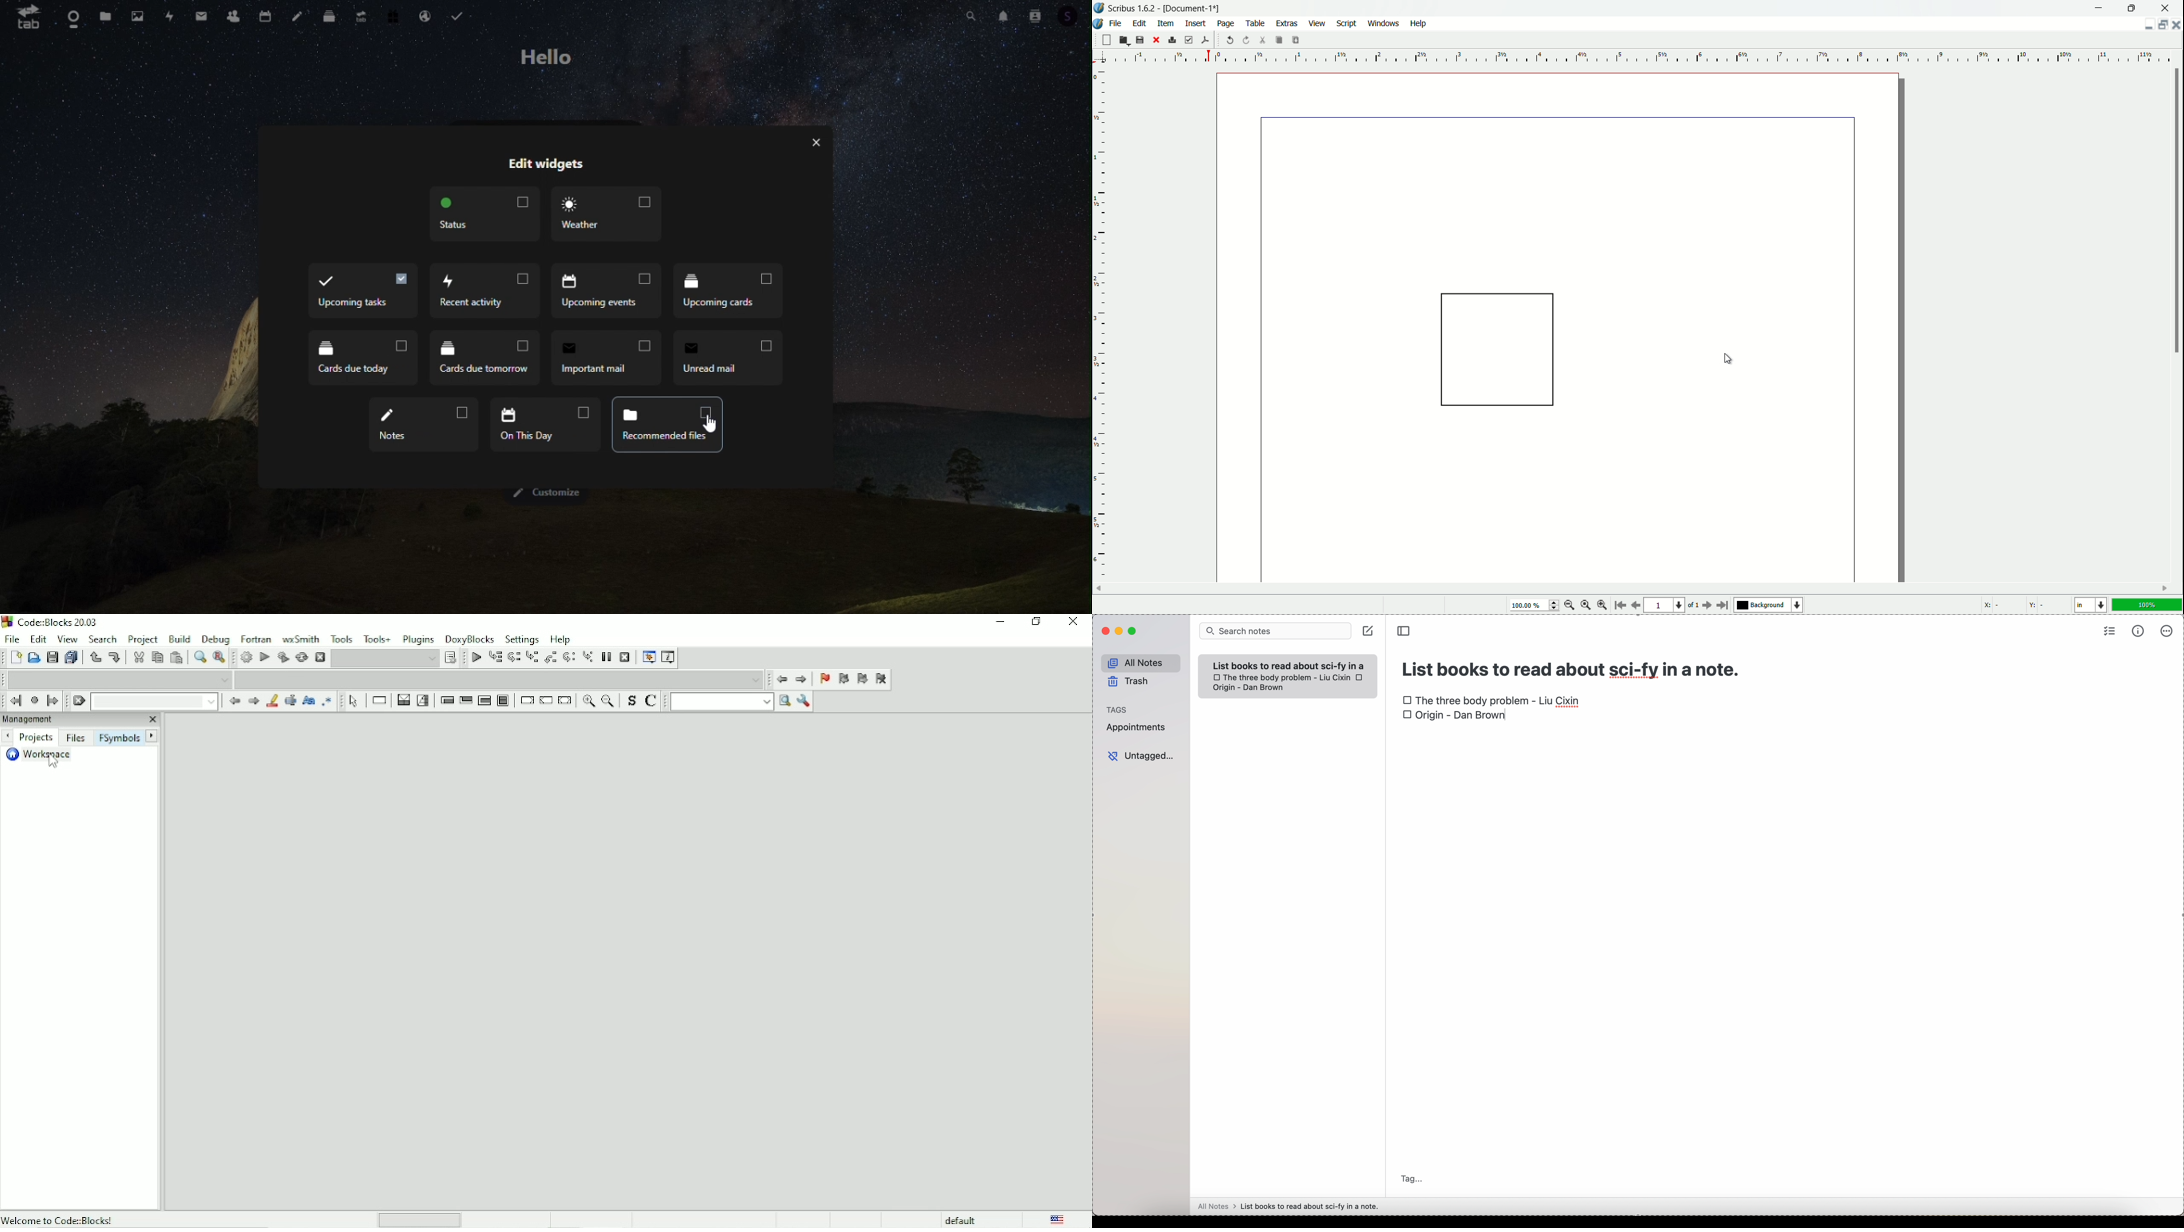 The height and width of the screenshot is (1232, 2184). I want to click on go to last page, so click(1724, 605).